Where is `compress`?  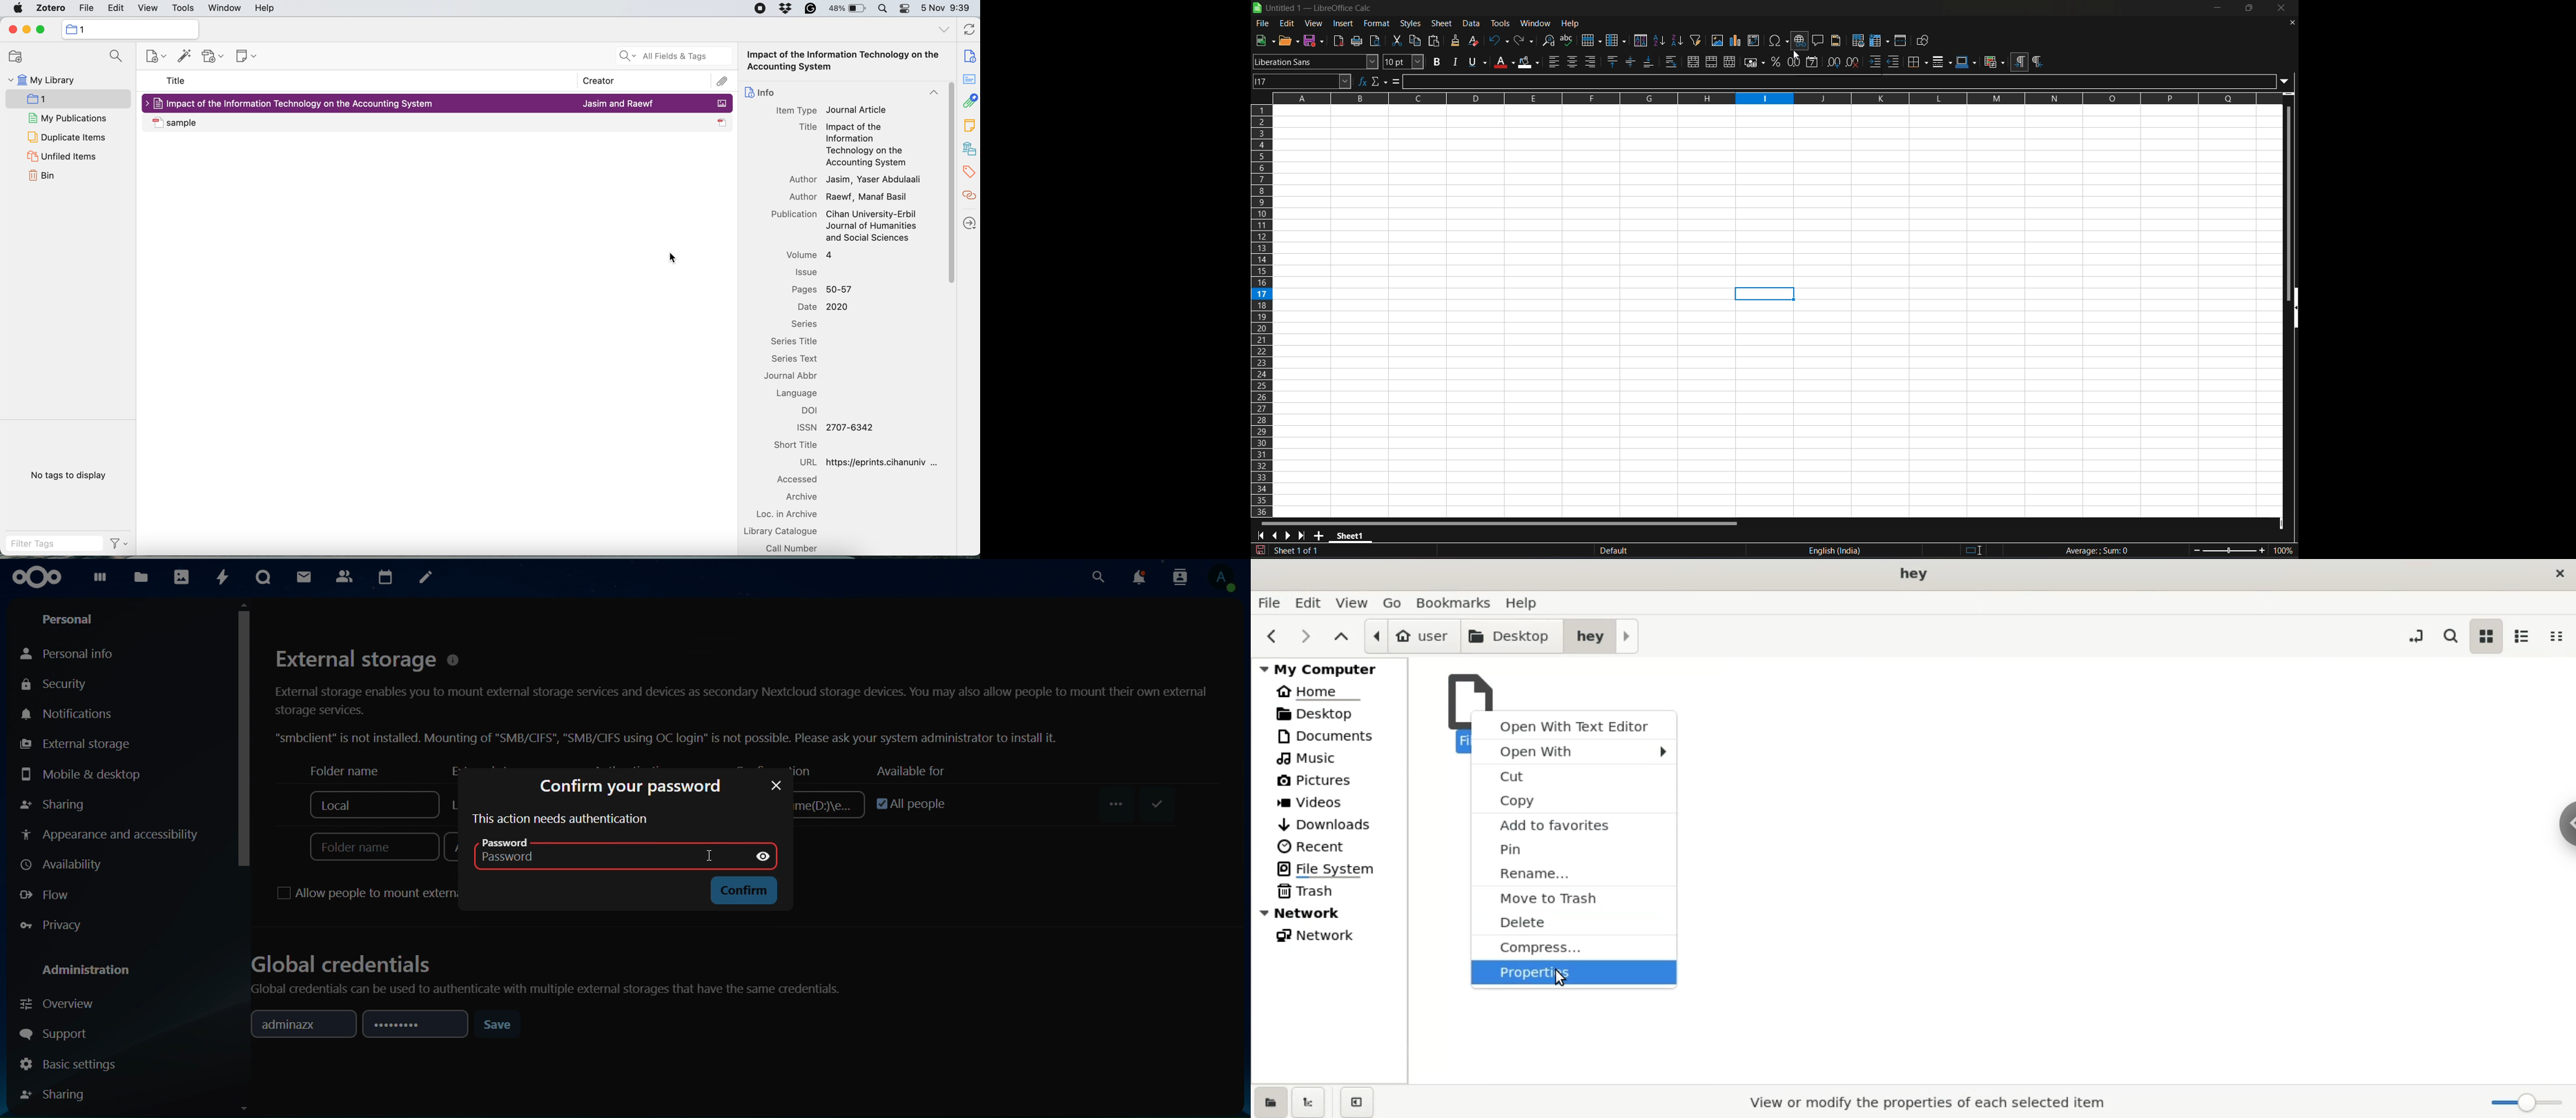
compress is located at coordinates (1576, 948).